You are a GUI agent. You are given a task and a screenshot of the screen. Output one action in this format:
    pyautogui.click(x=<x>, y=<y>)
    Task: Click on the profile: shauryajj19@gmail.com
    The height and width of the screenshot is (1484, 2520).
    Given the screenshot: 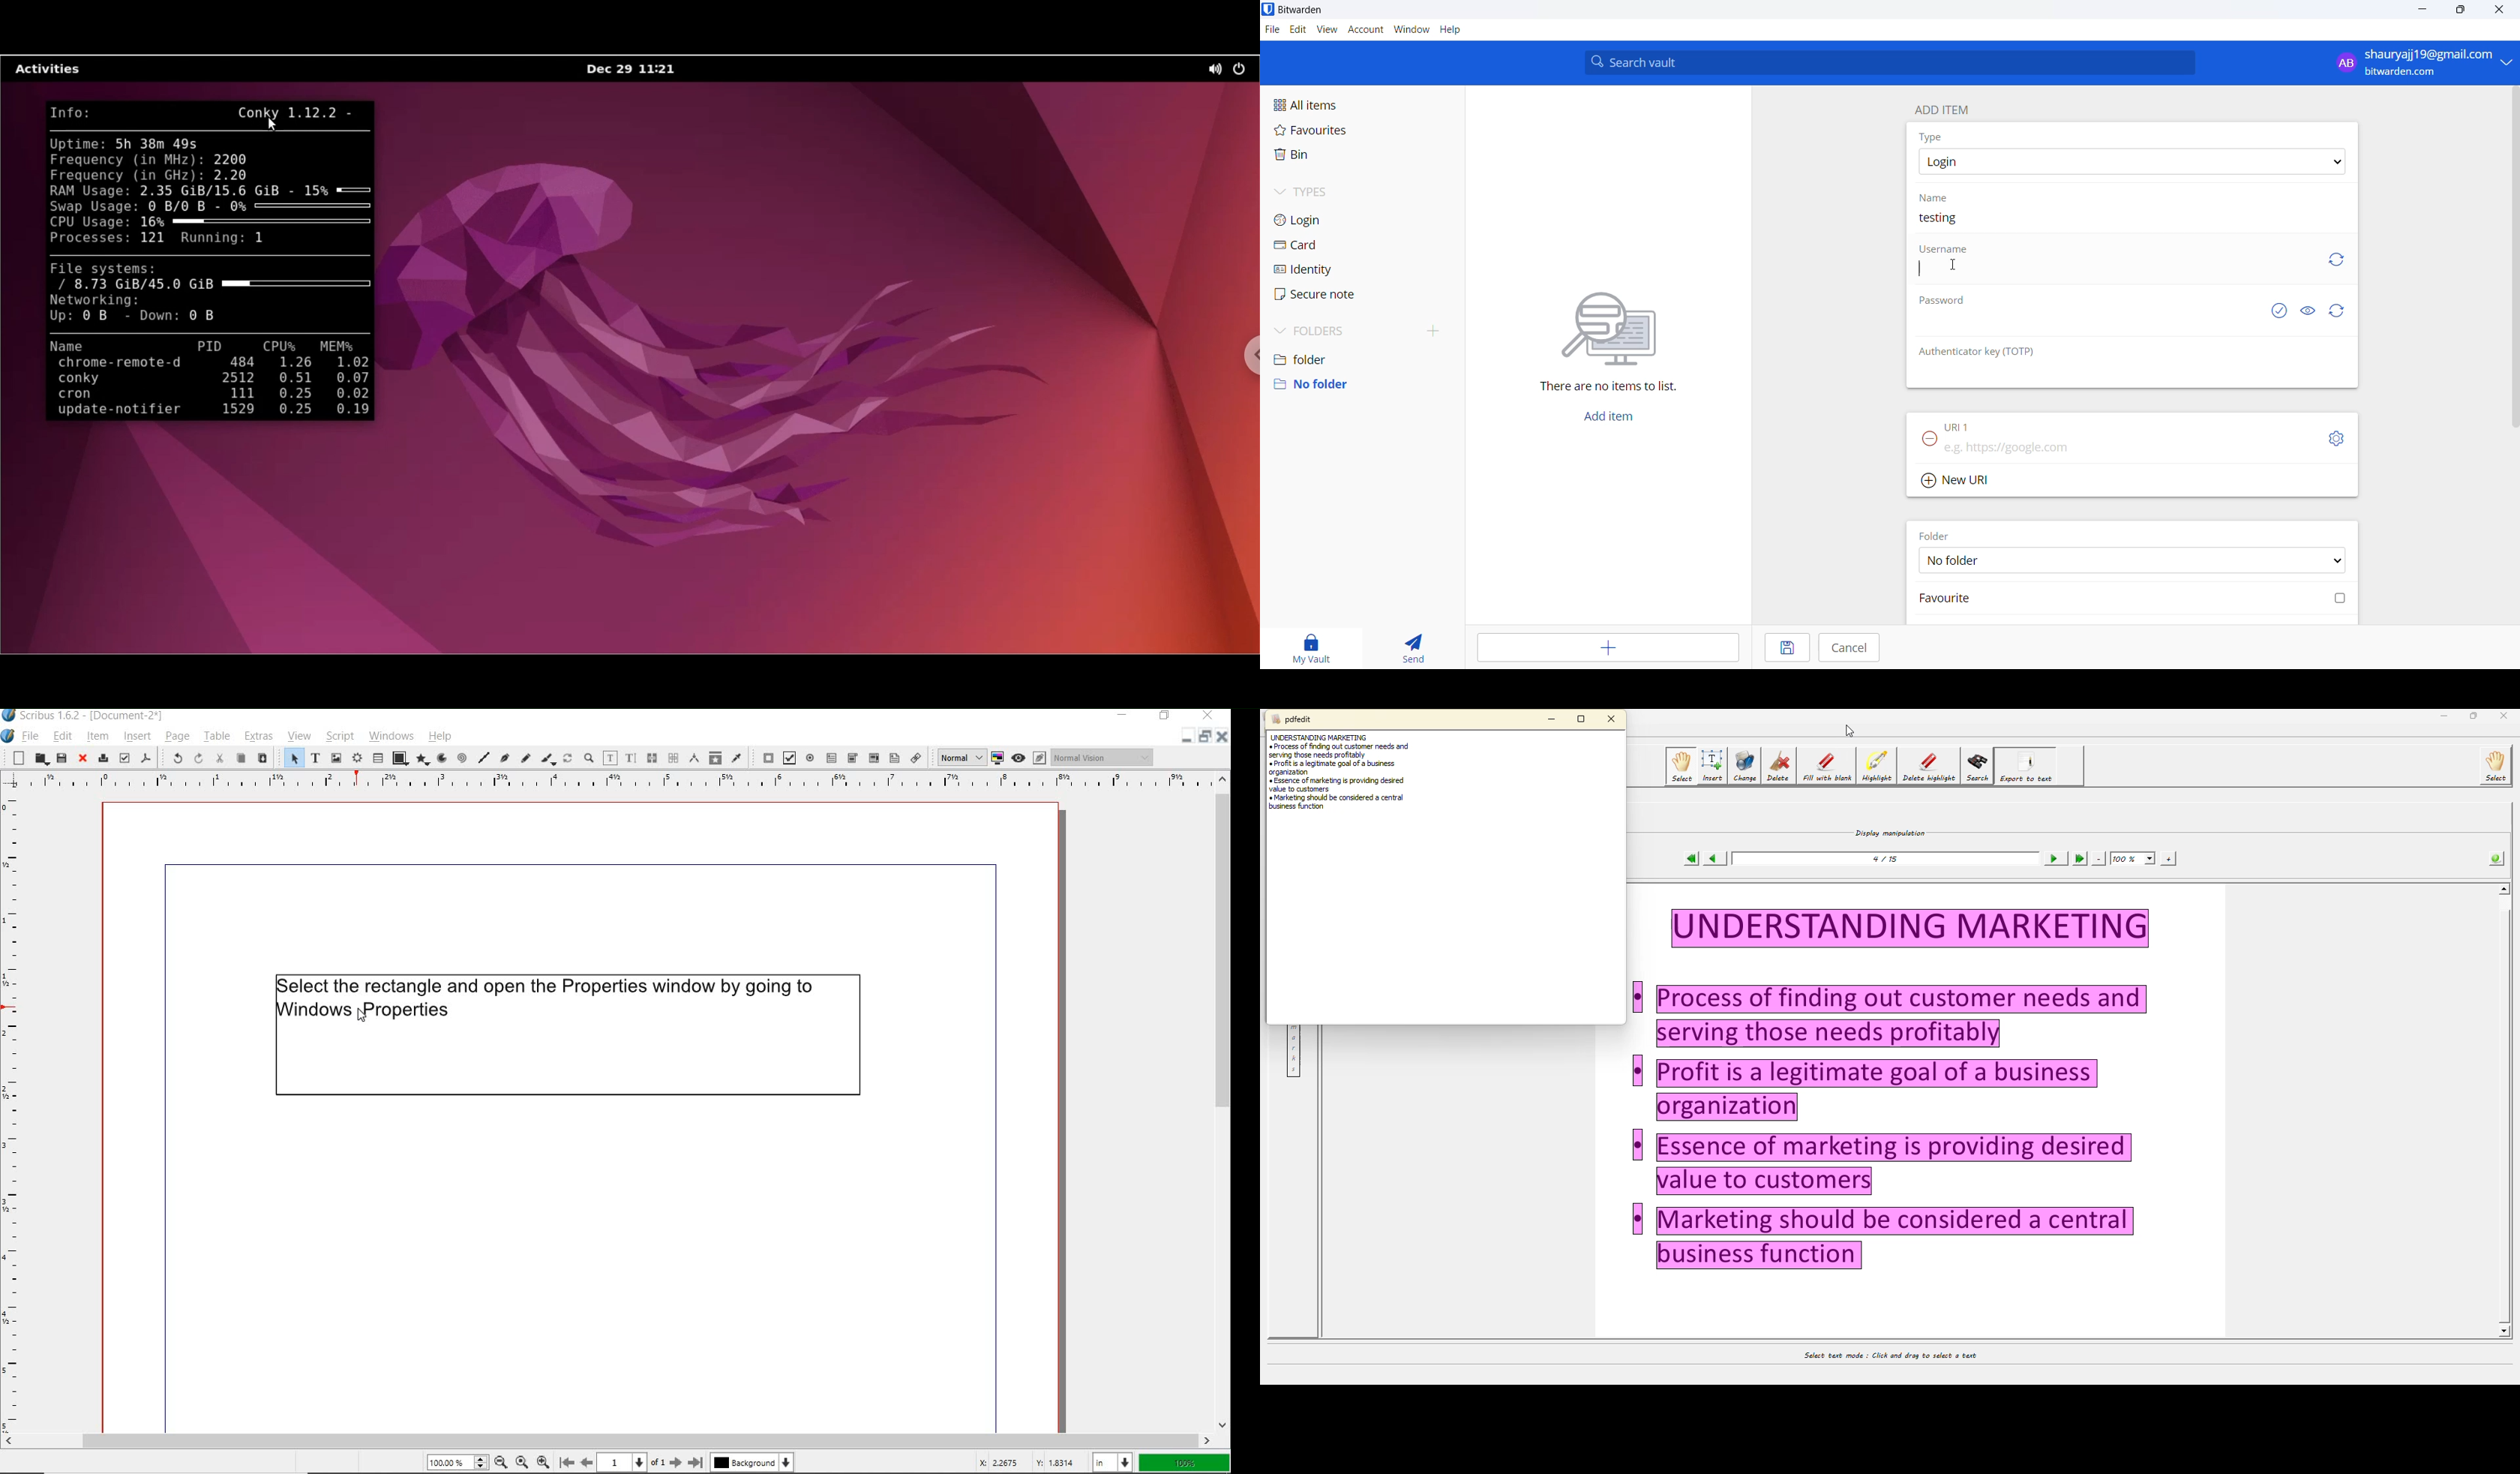 What is the action you would take?
    pyautogui.click(x=2420, y=62)
    